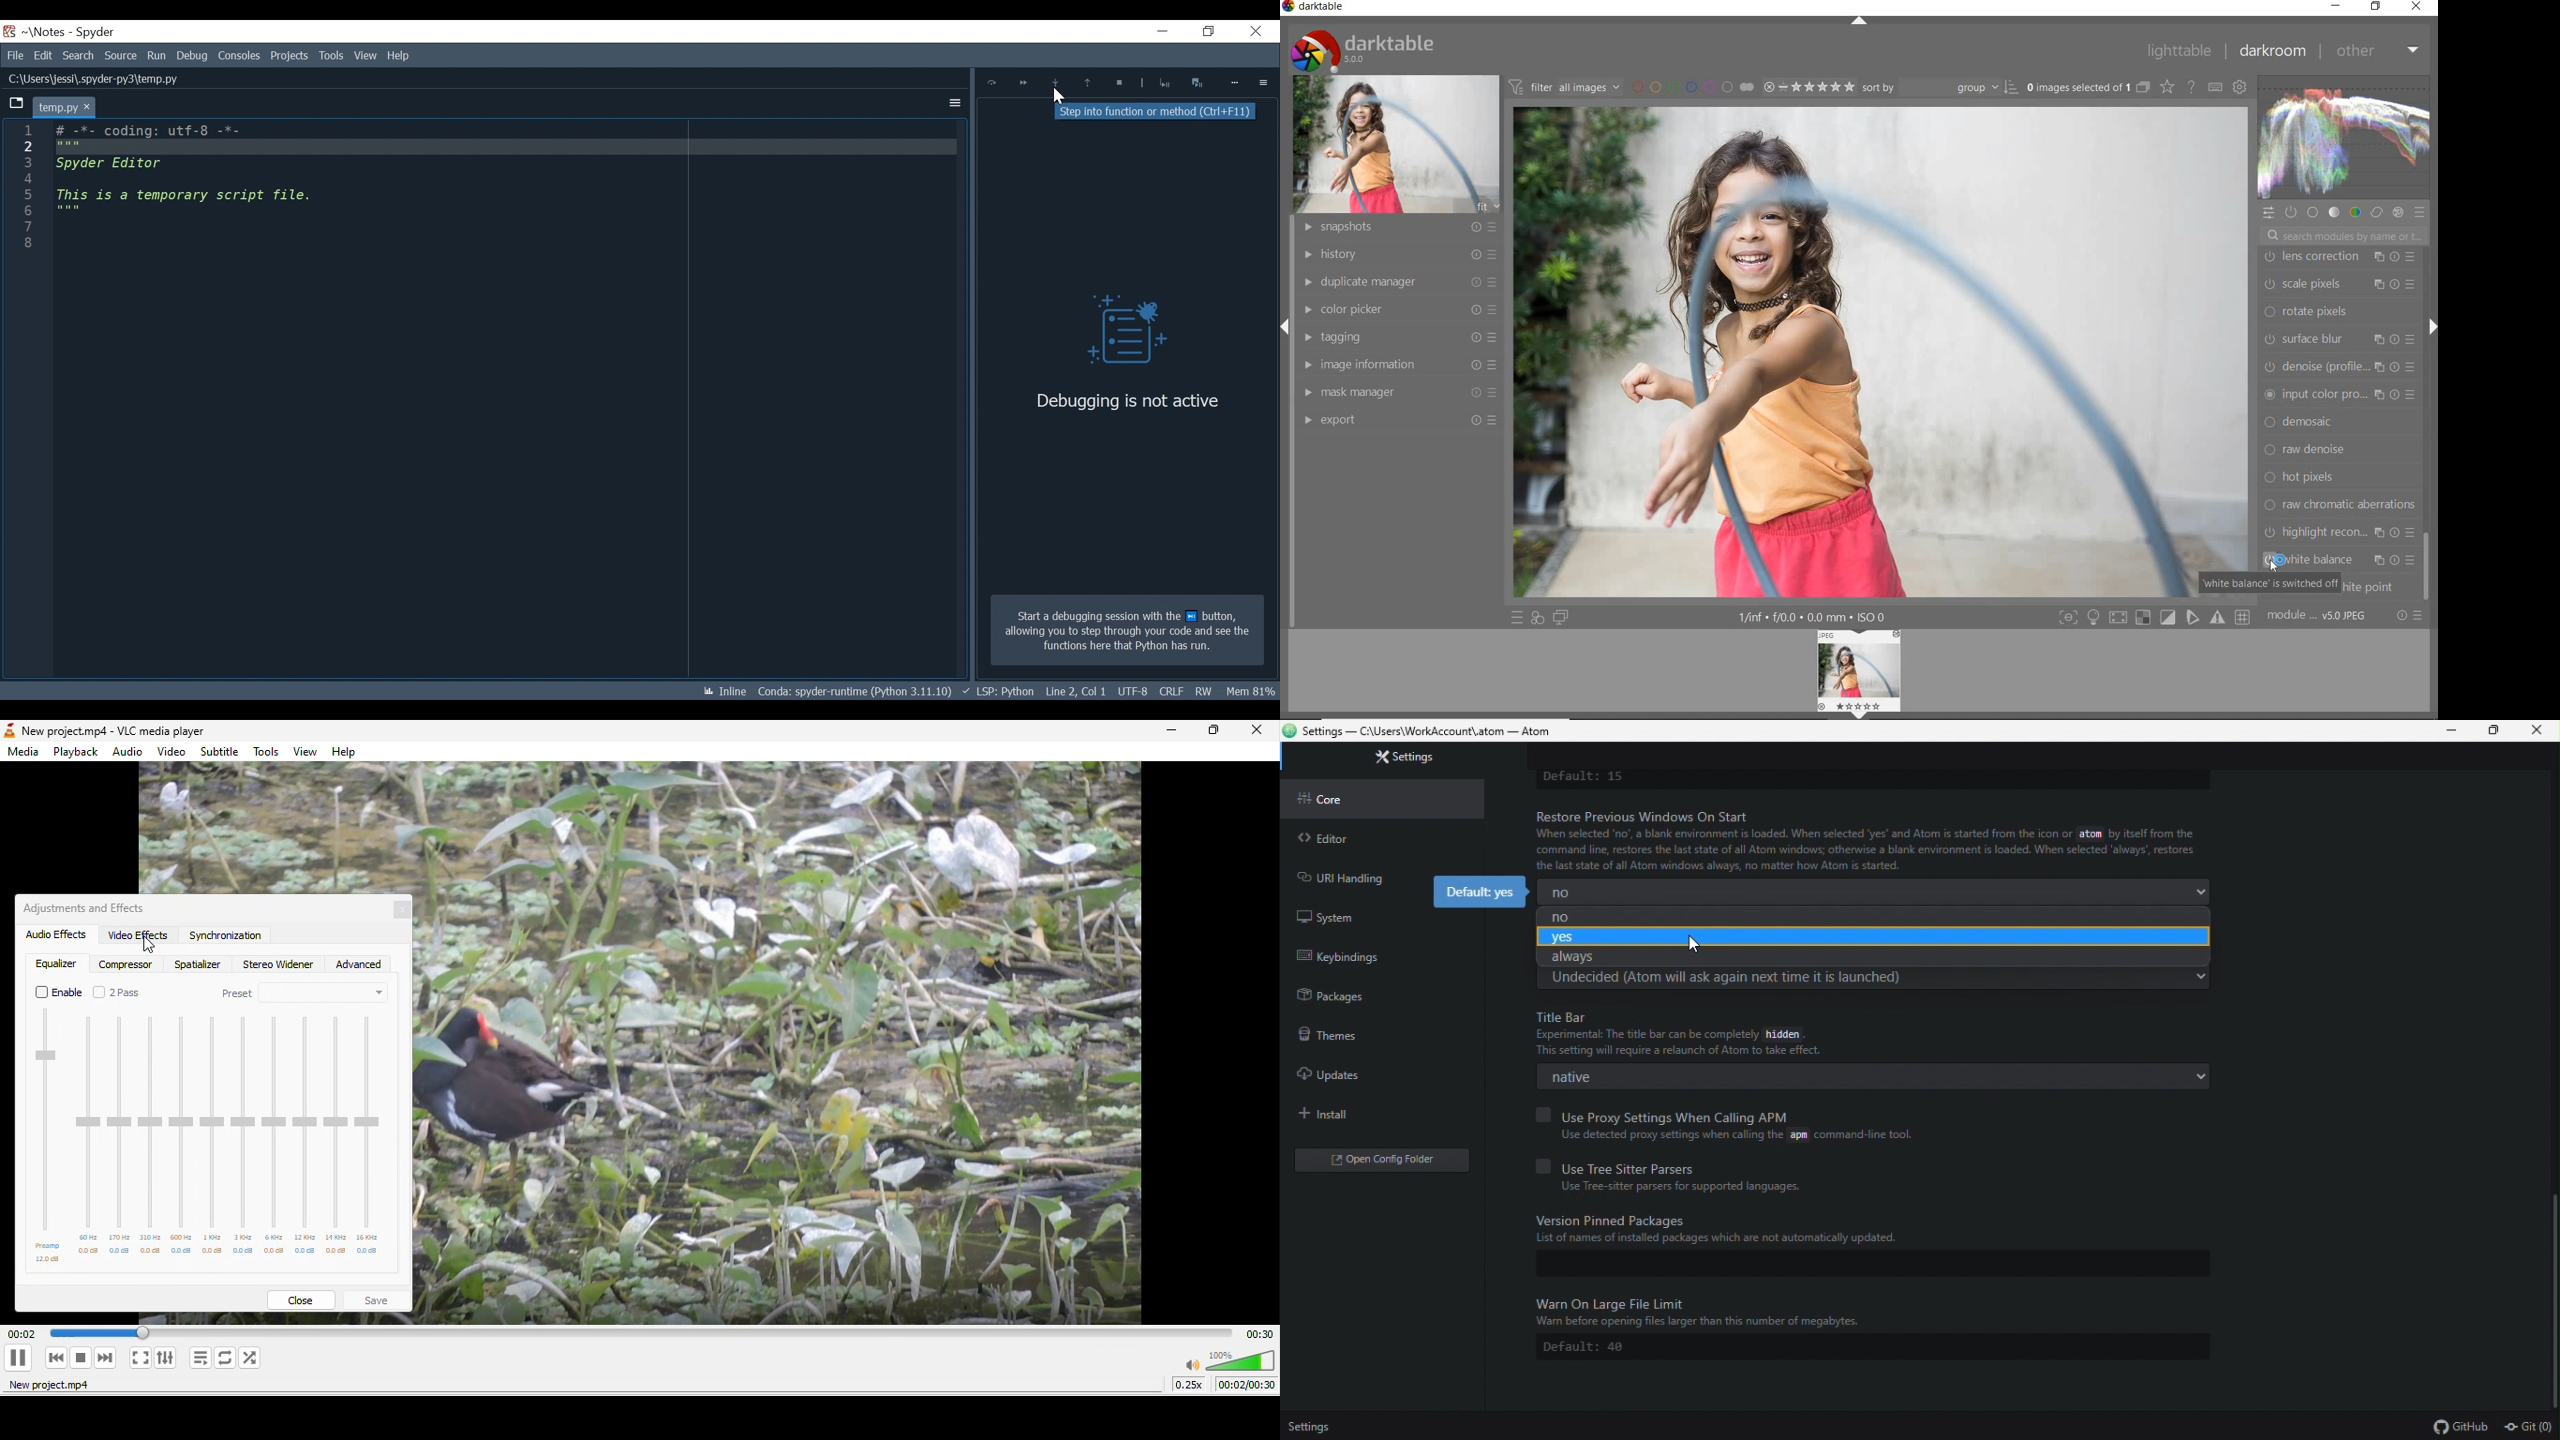 Image resolution: width=2576 pixels, height=1456 pixels. Describe the element at coordinates (63, 107) in the screenshot. I see `Current tab` at that location.